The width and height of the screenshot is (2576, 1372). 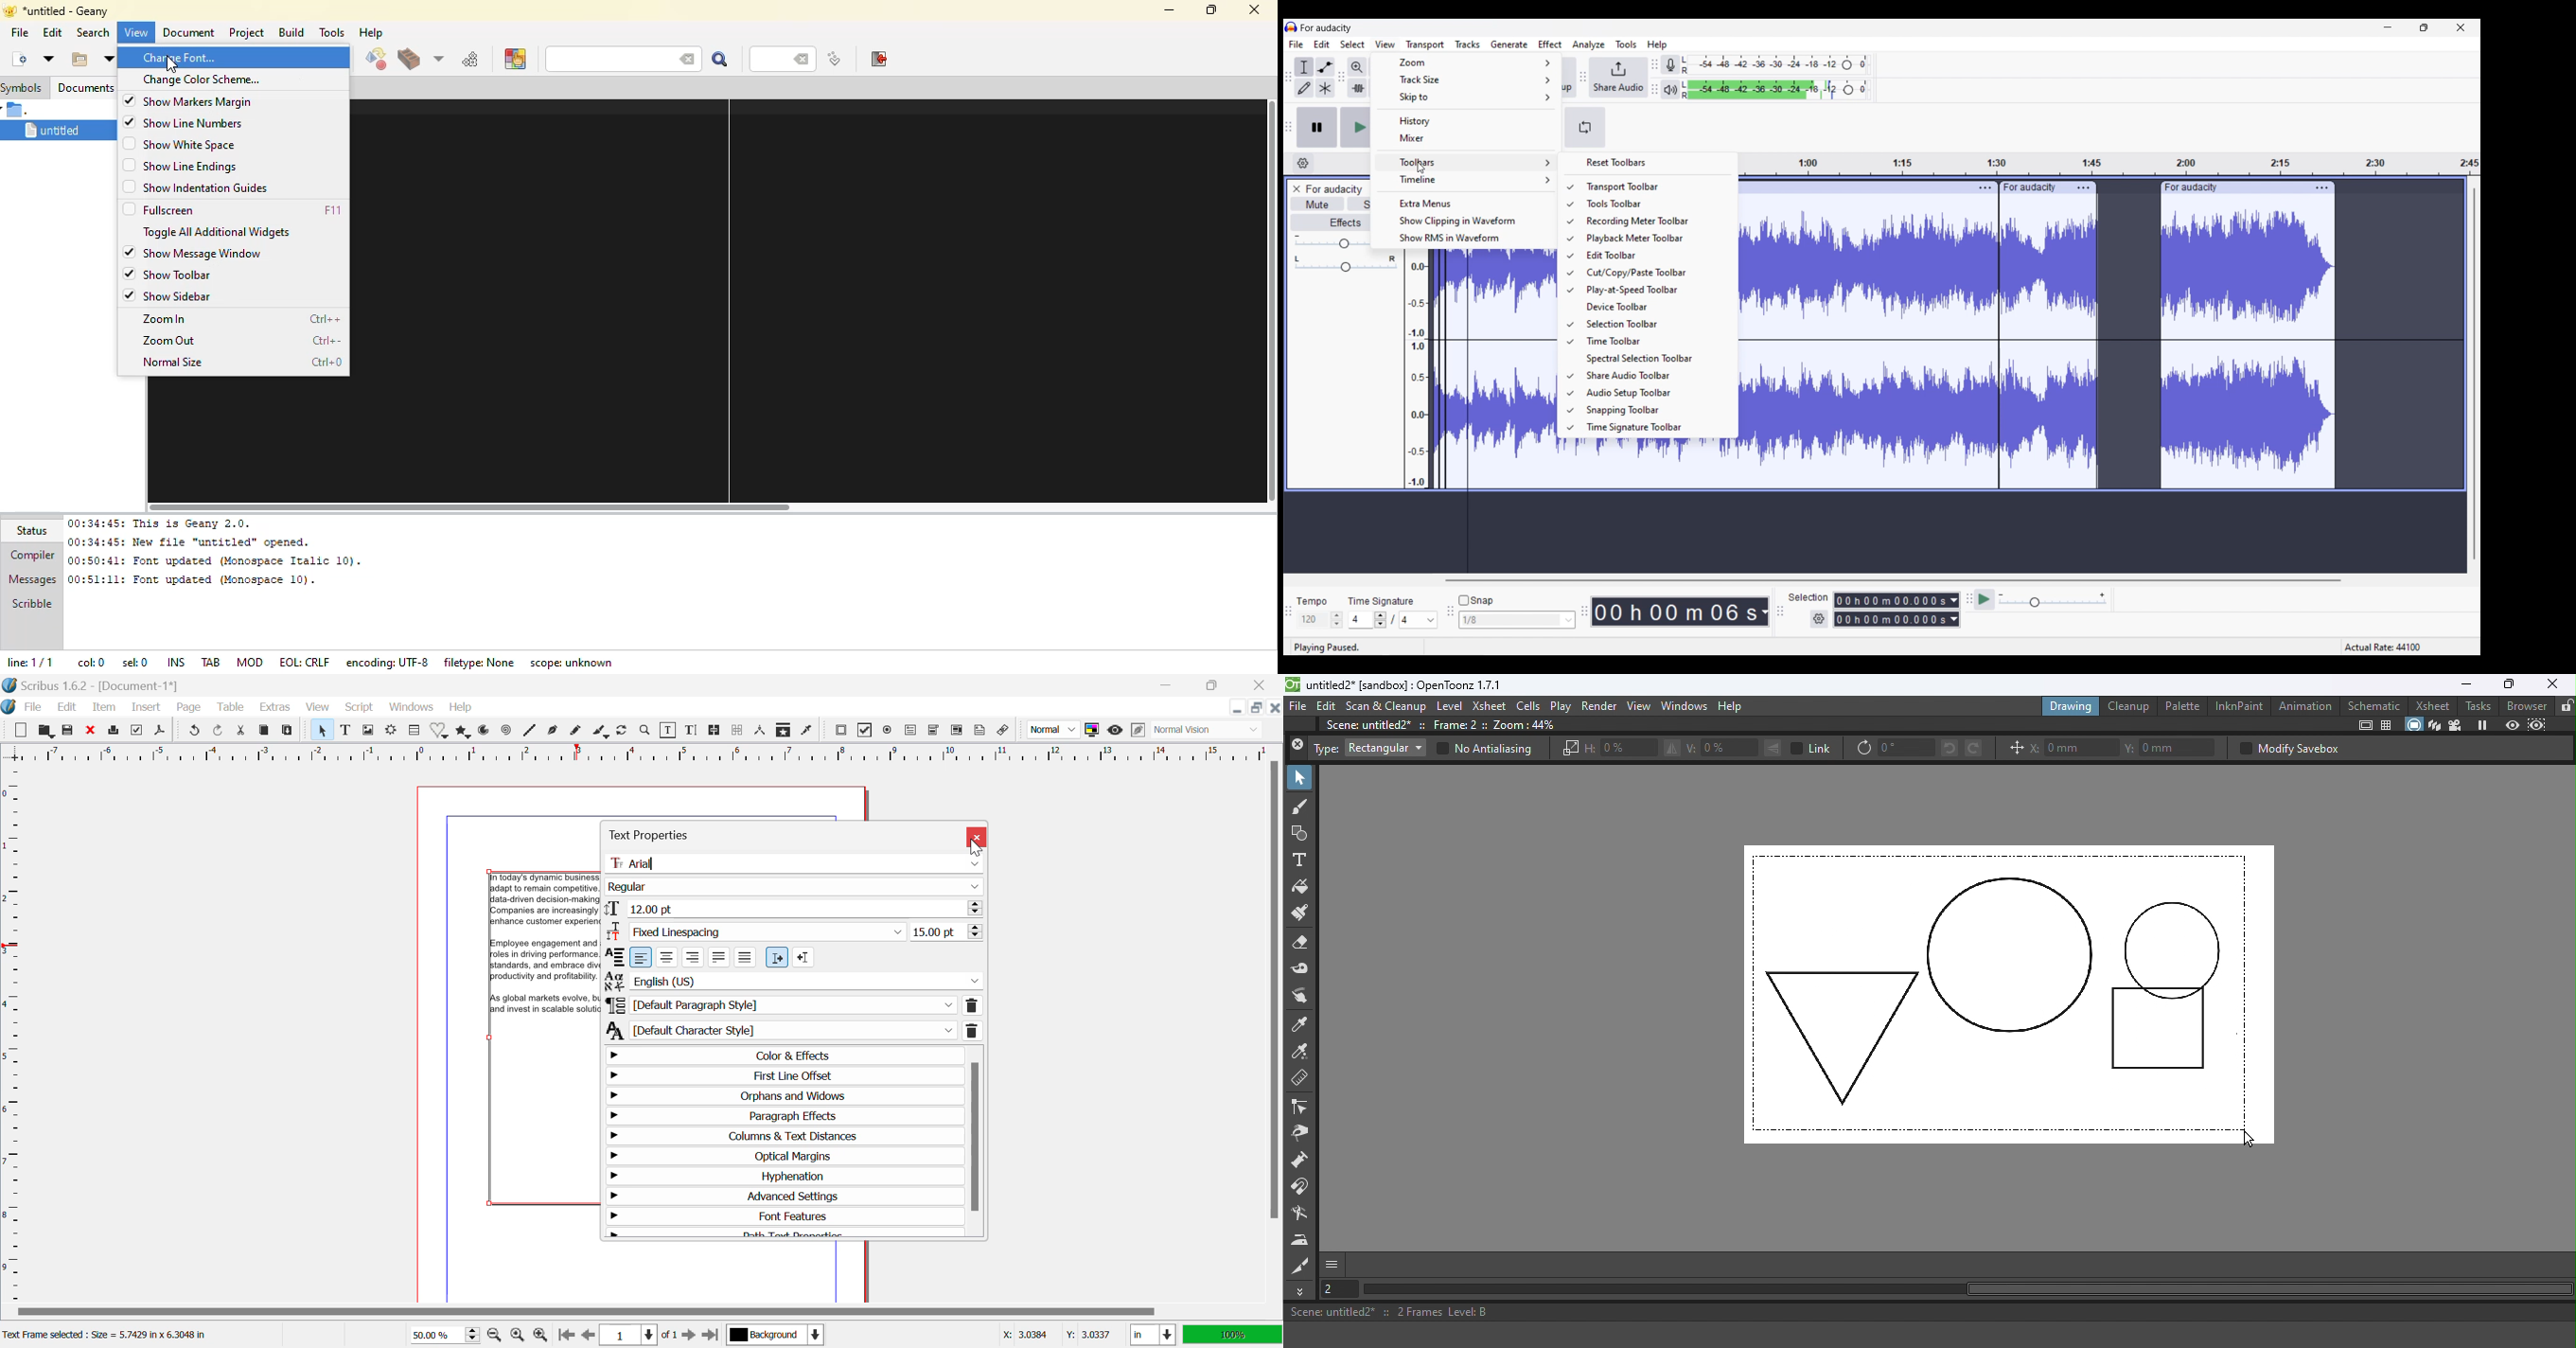 I want to click on Skip to options, so click(x=1466, y=97).